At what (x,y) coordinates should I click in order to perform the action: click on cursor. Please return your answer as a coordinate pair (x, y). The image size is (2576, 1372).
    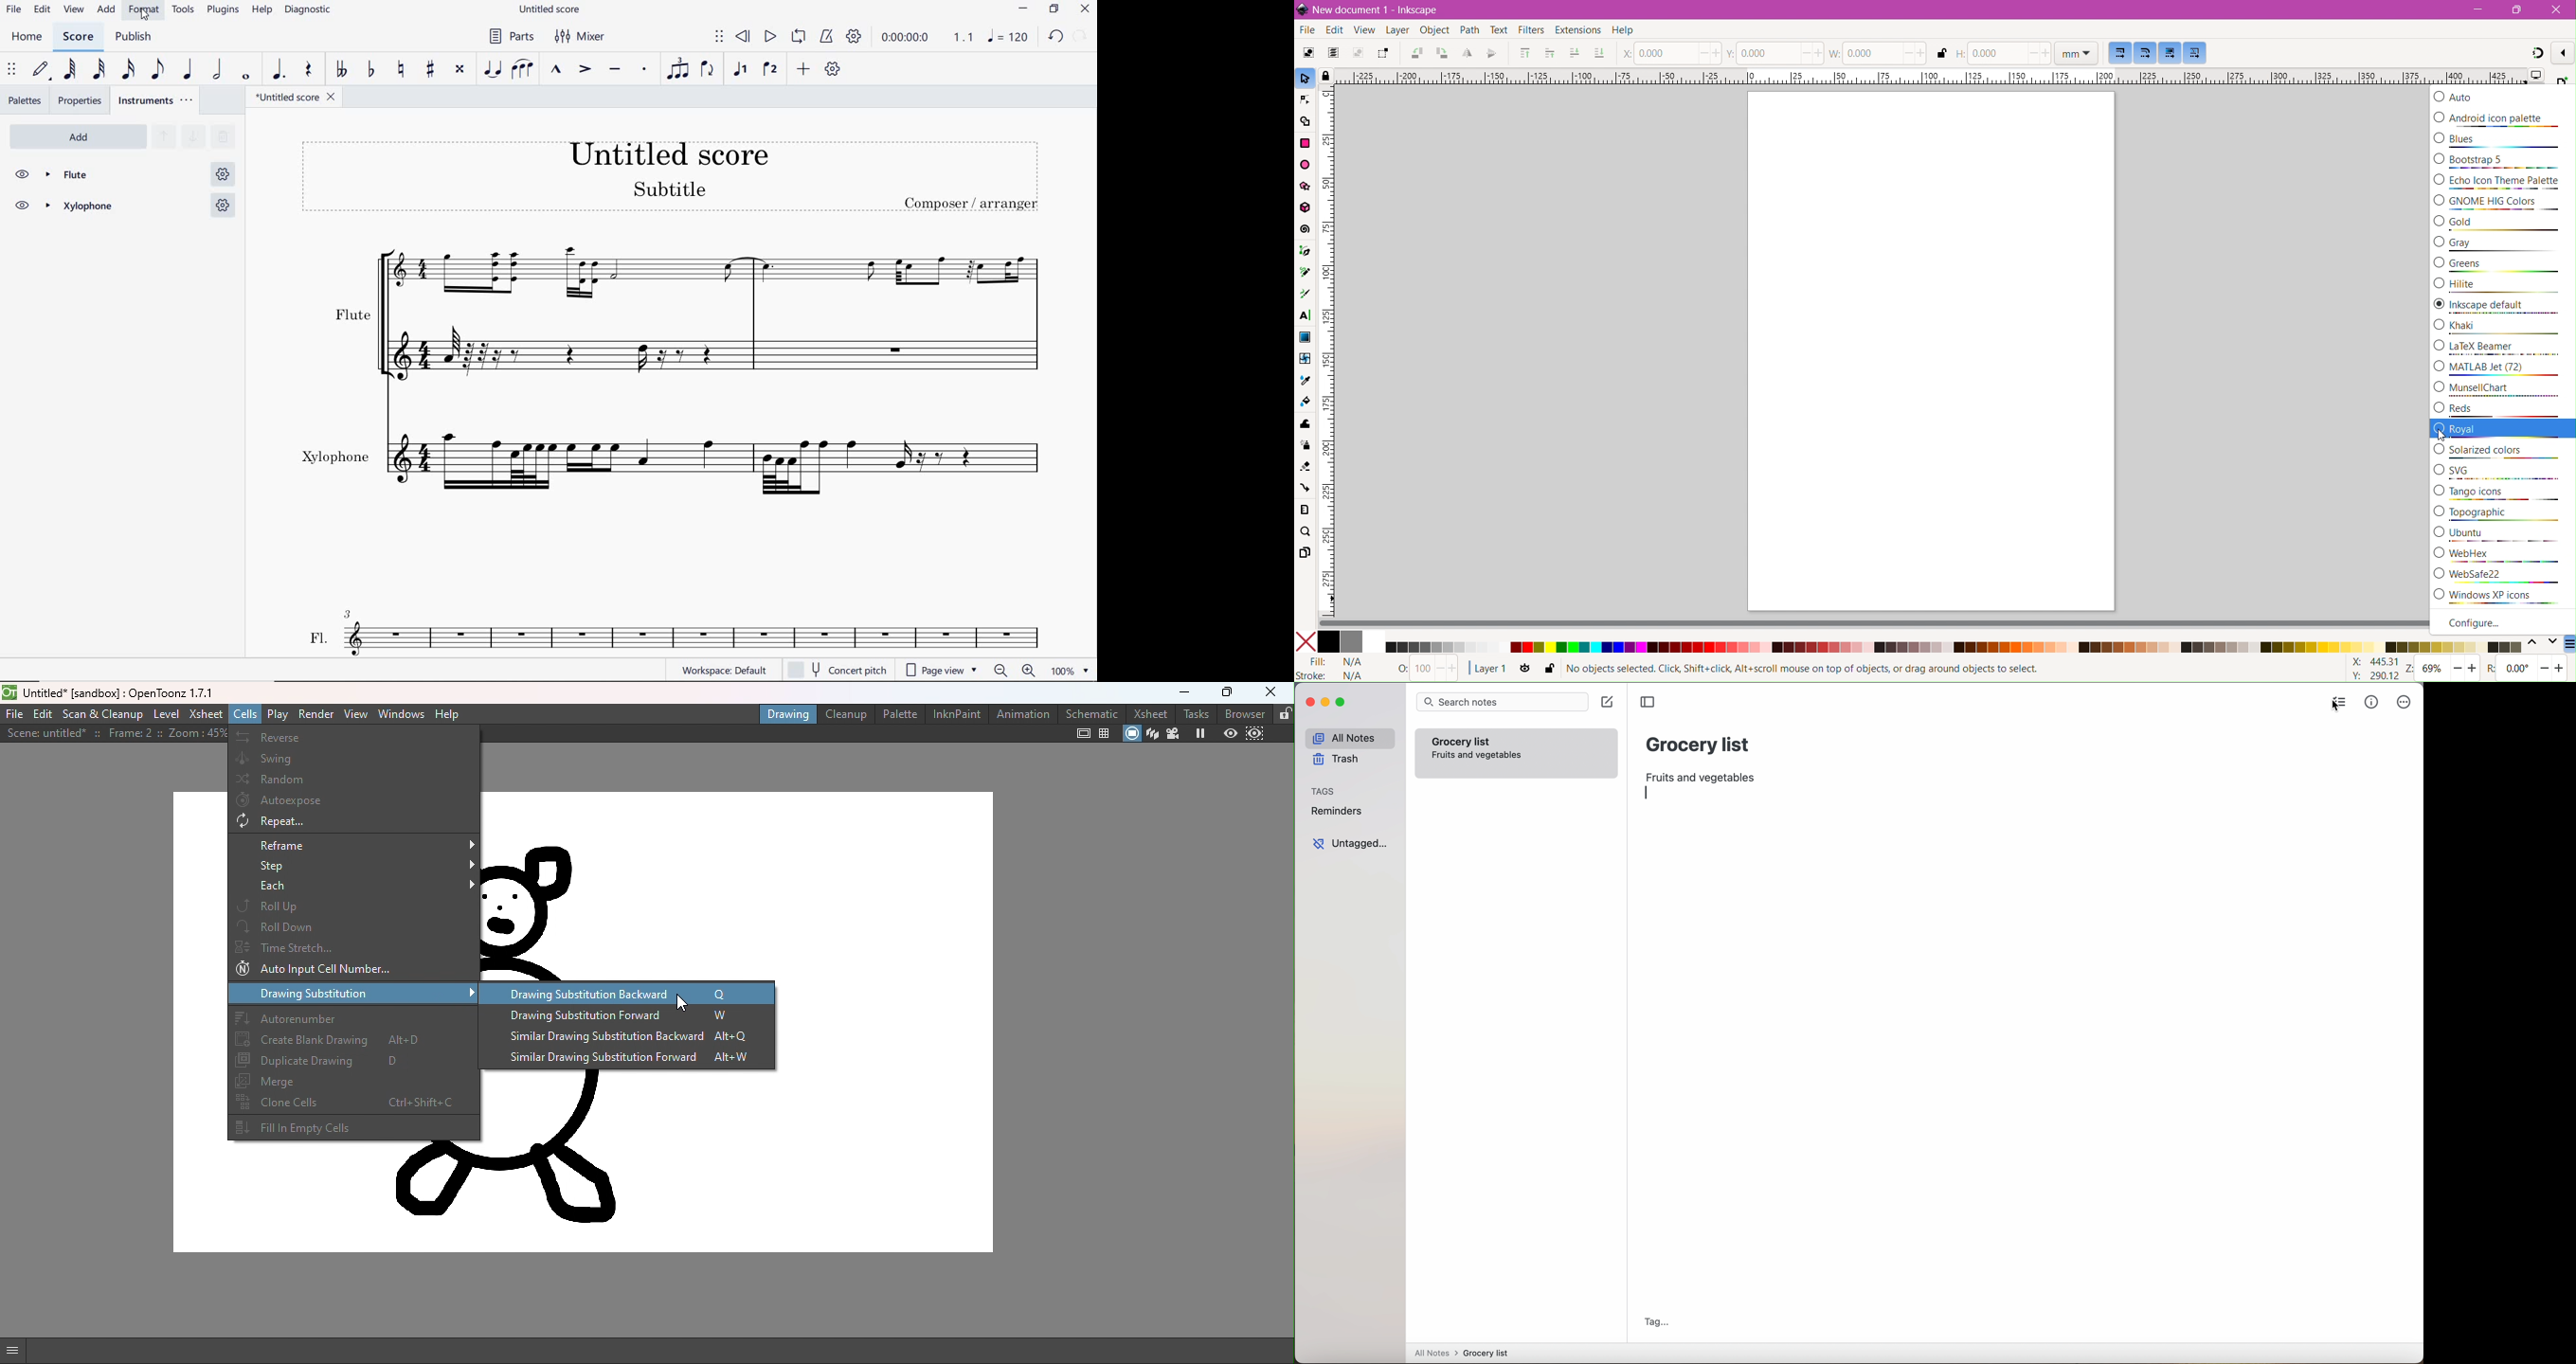
    Looking at the image, I should click on (144, 19).